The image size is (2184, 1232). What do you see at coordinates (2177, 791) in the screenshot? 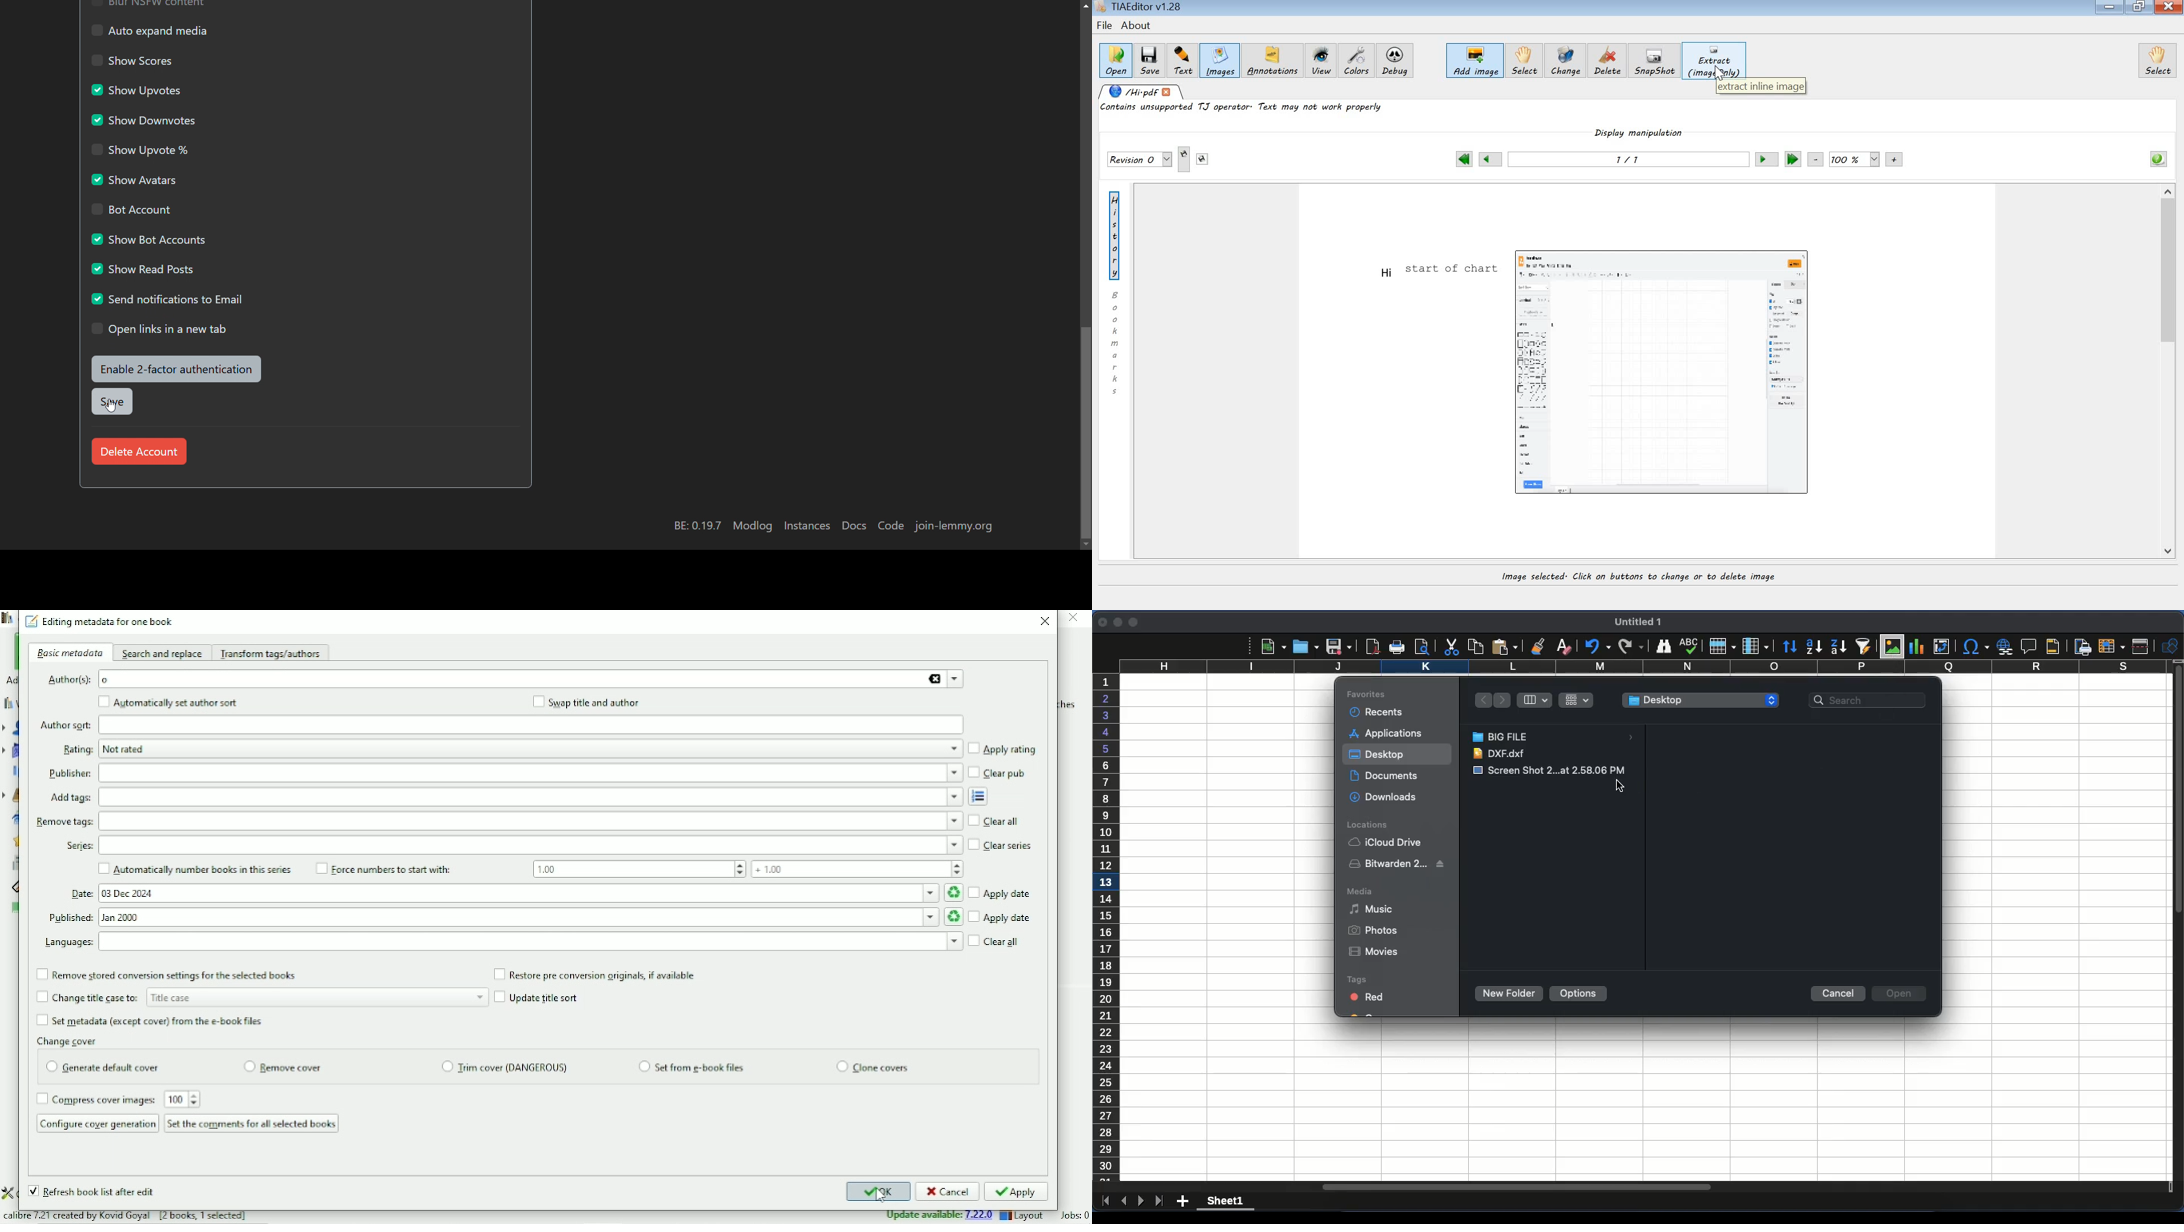
I see `vertical scroll bar` at bounding box center [2177, 791].